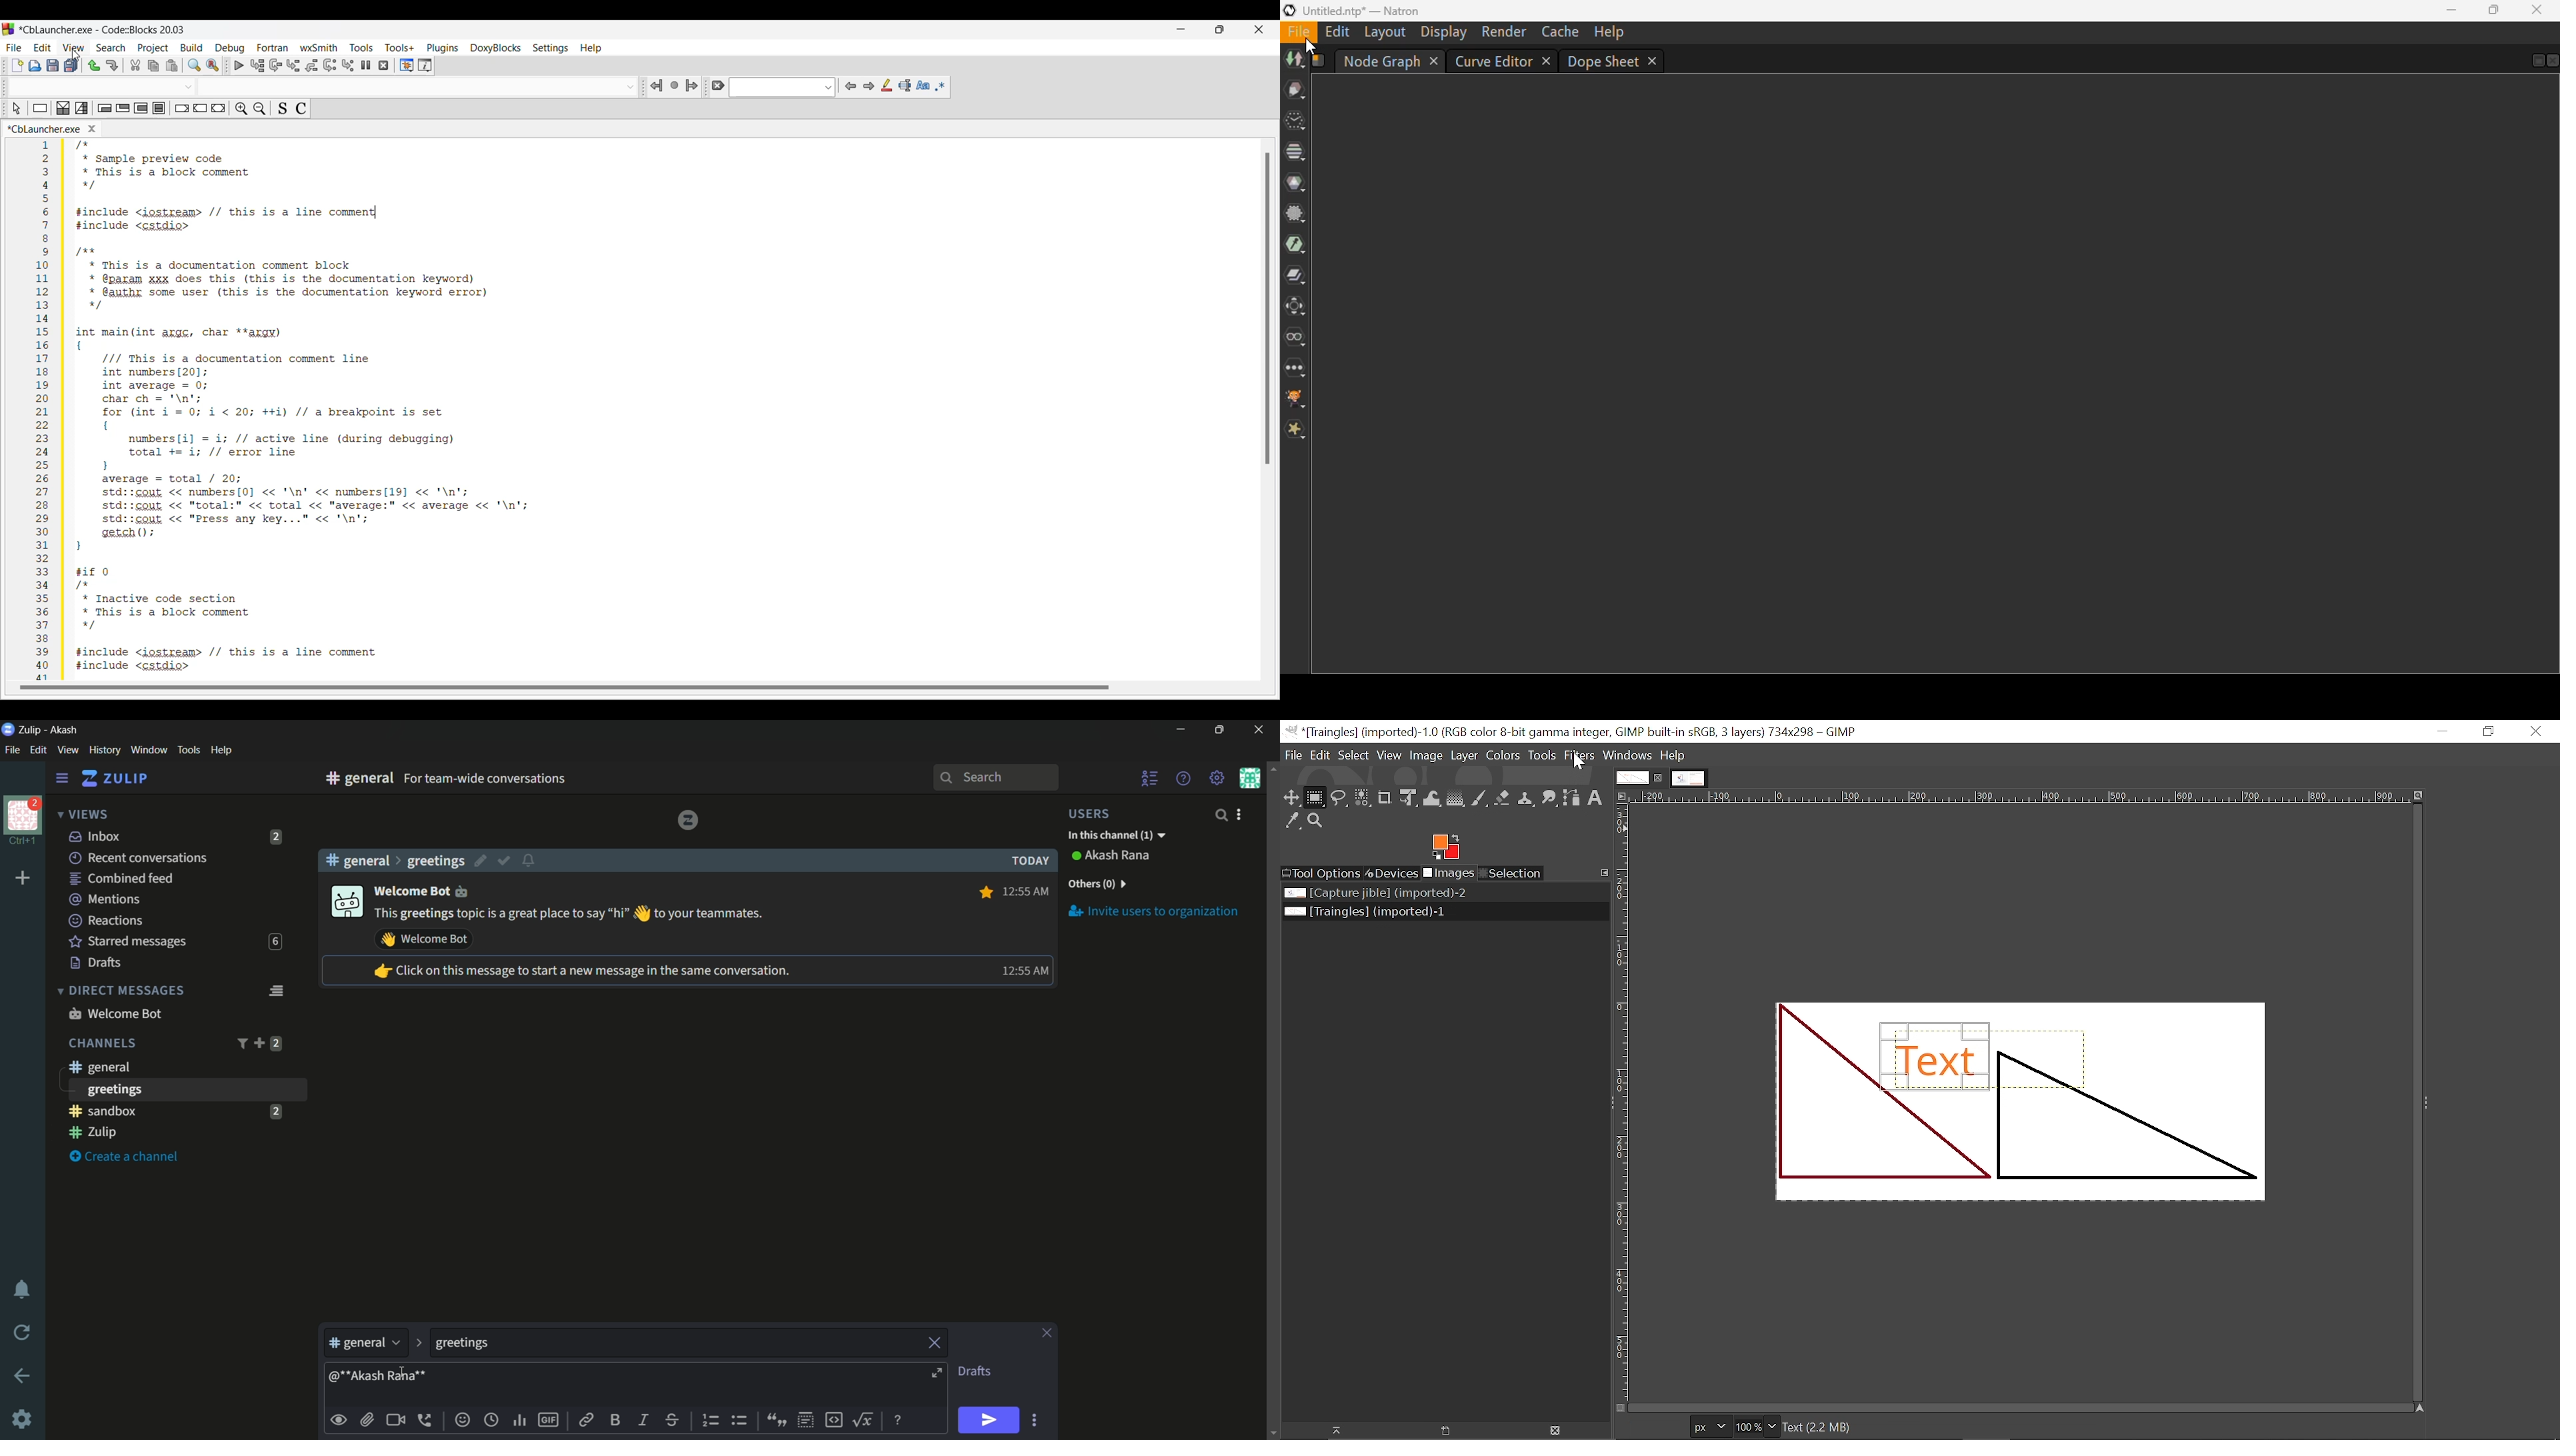 The image size is (2576, 1456). Describe the element at coordinates (1353, 756) in the screenshot. I see `Select` at that location.